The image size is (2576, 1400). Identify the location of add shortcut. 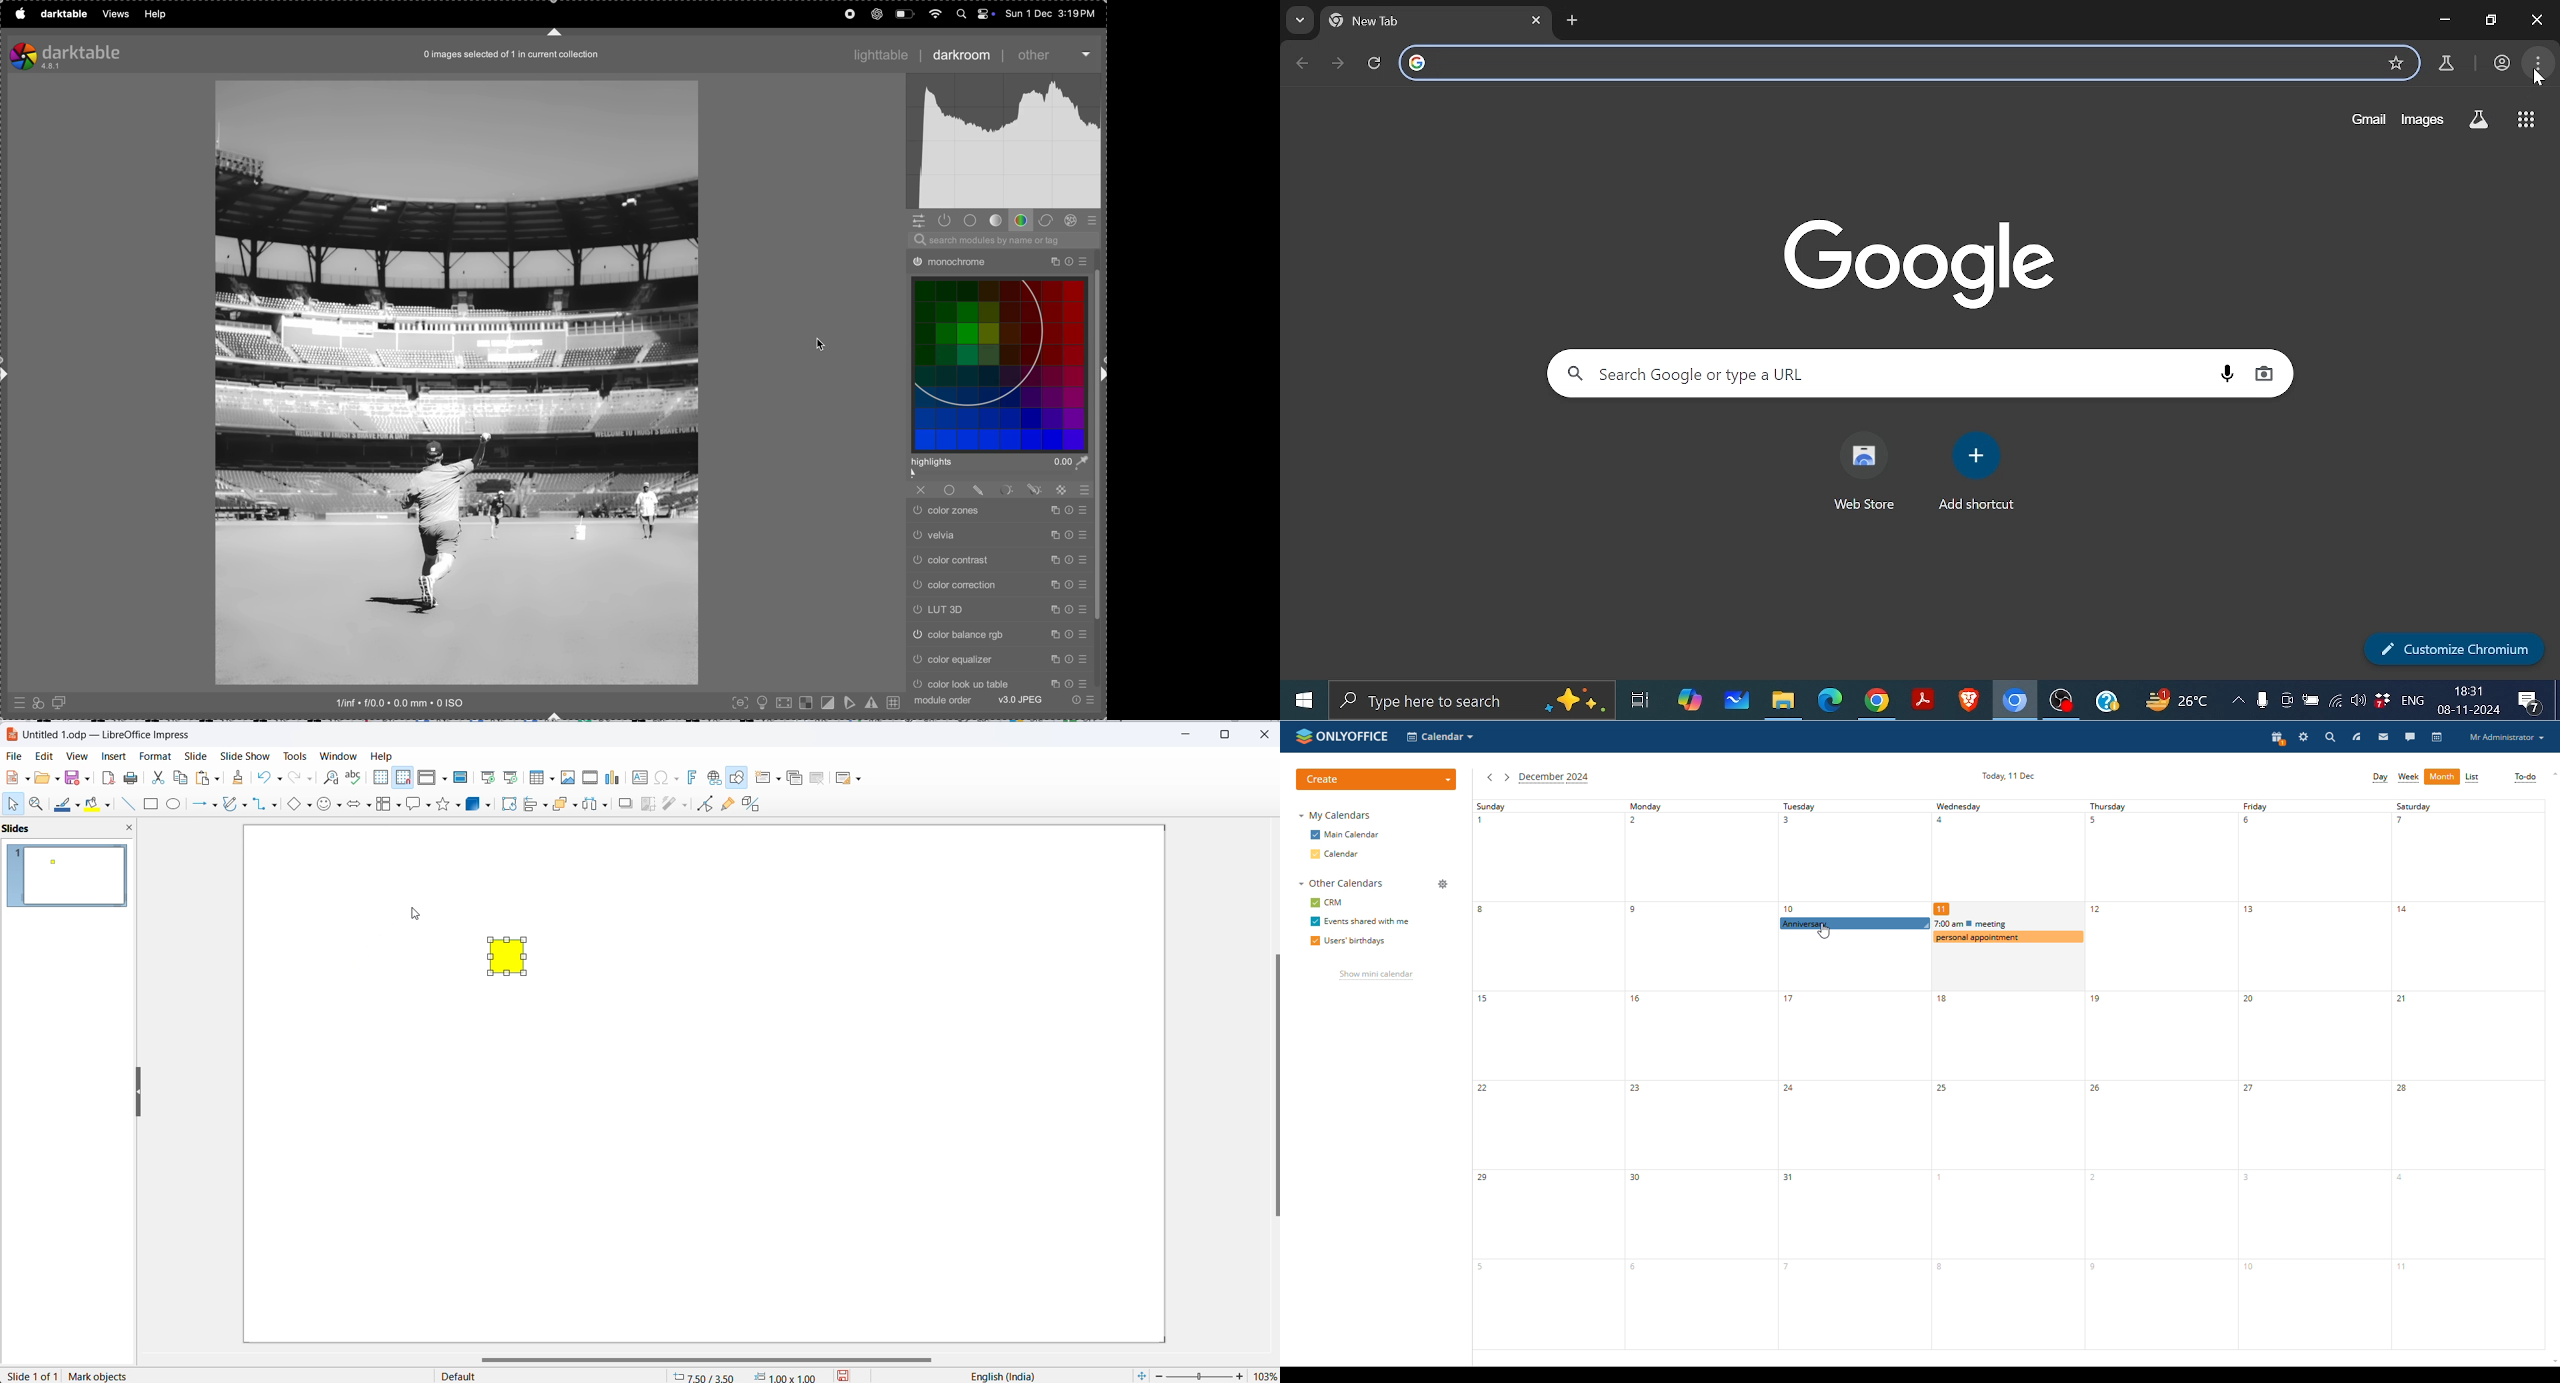
(1977, 505).